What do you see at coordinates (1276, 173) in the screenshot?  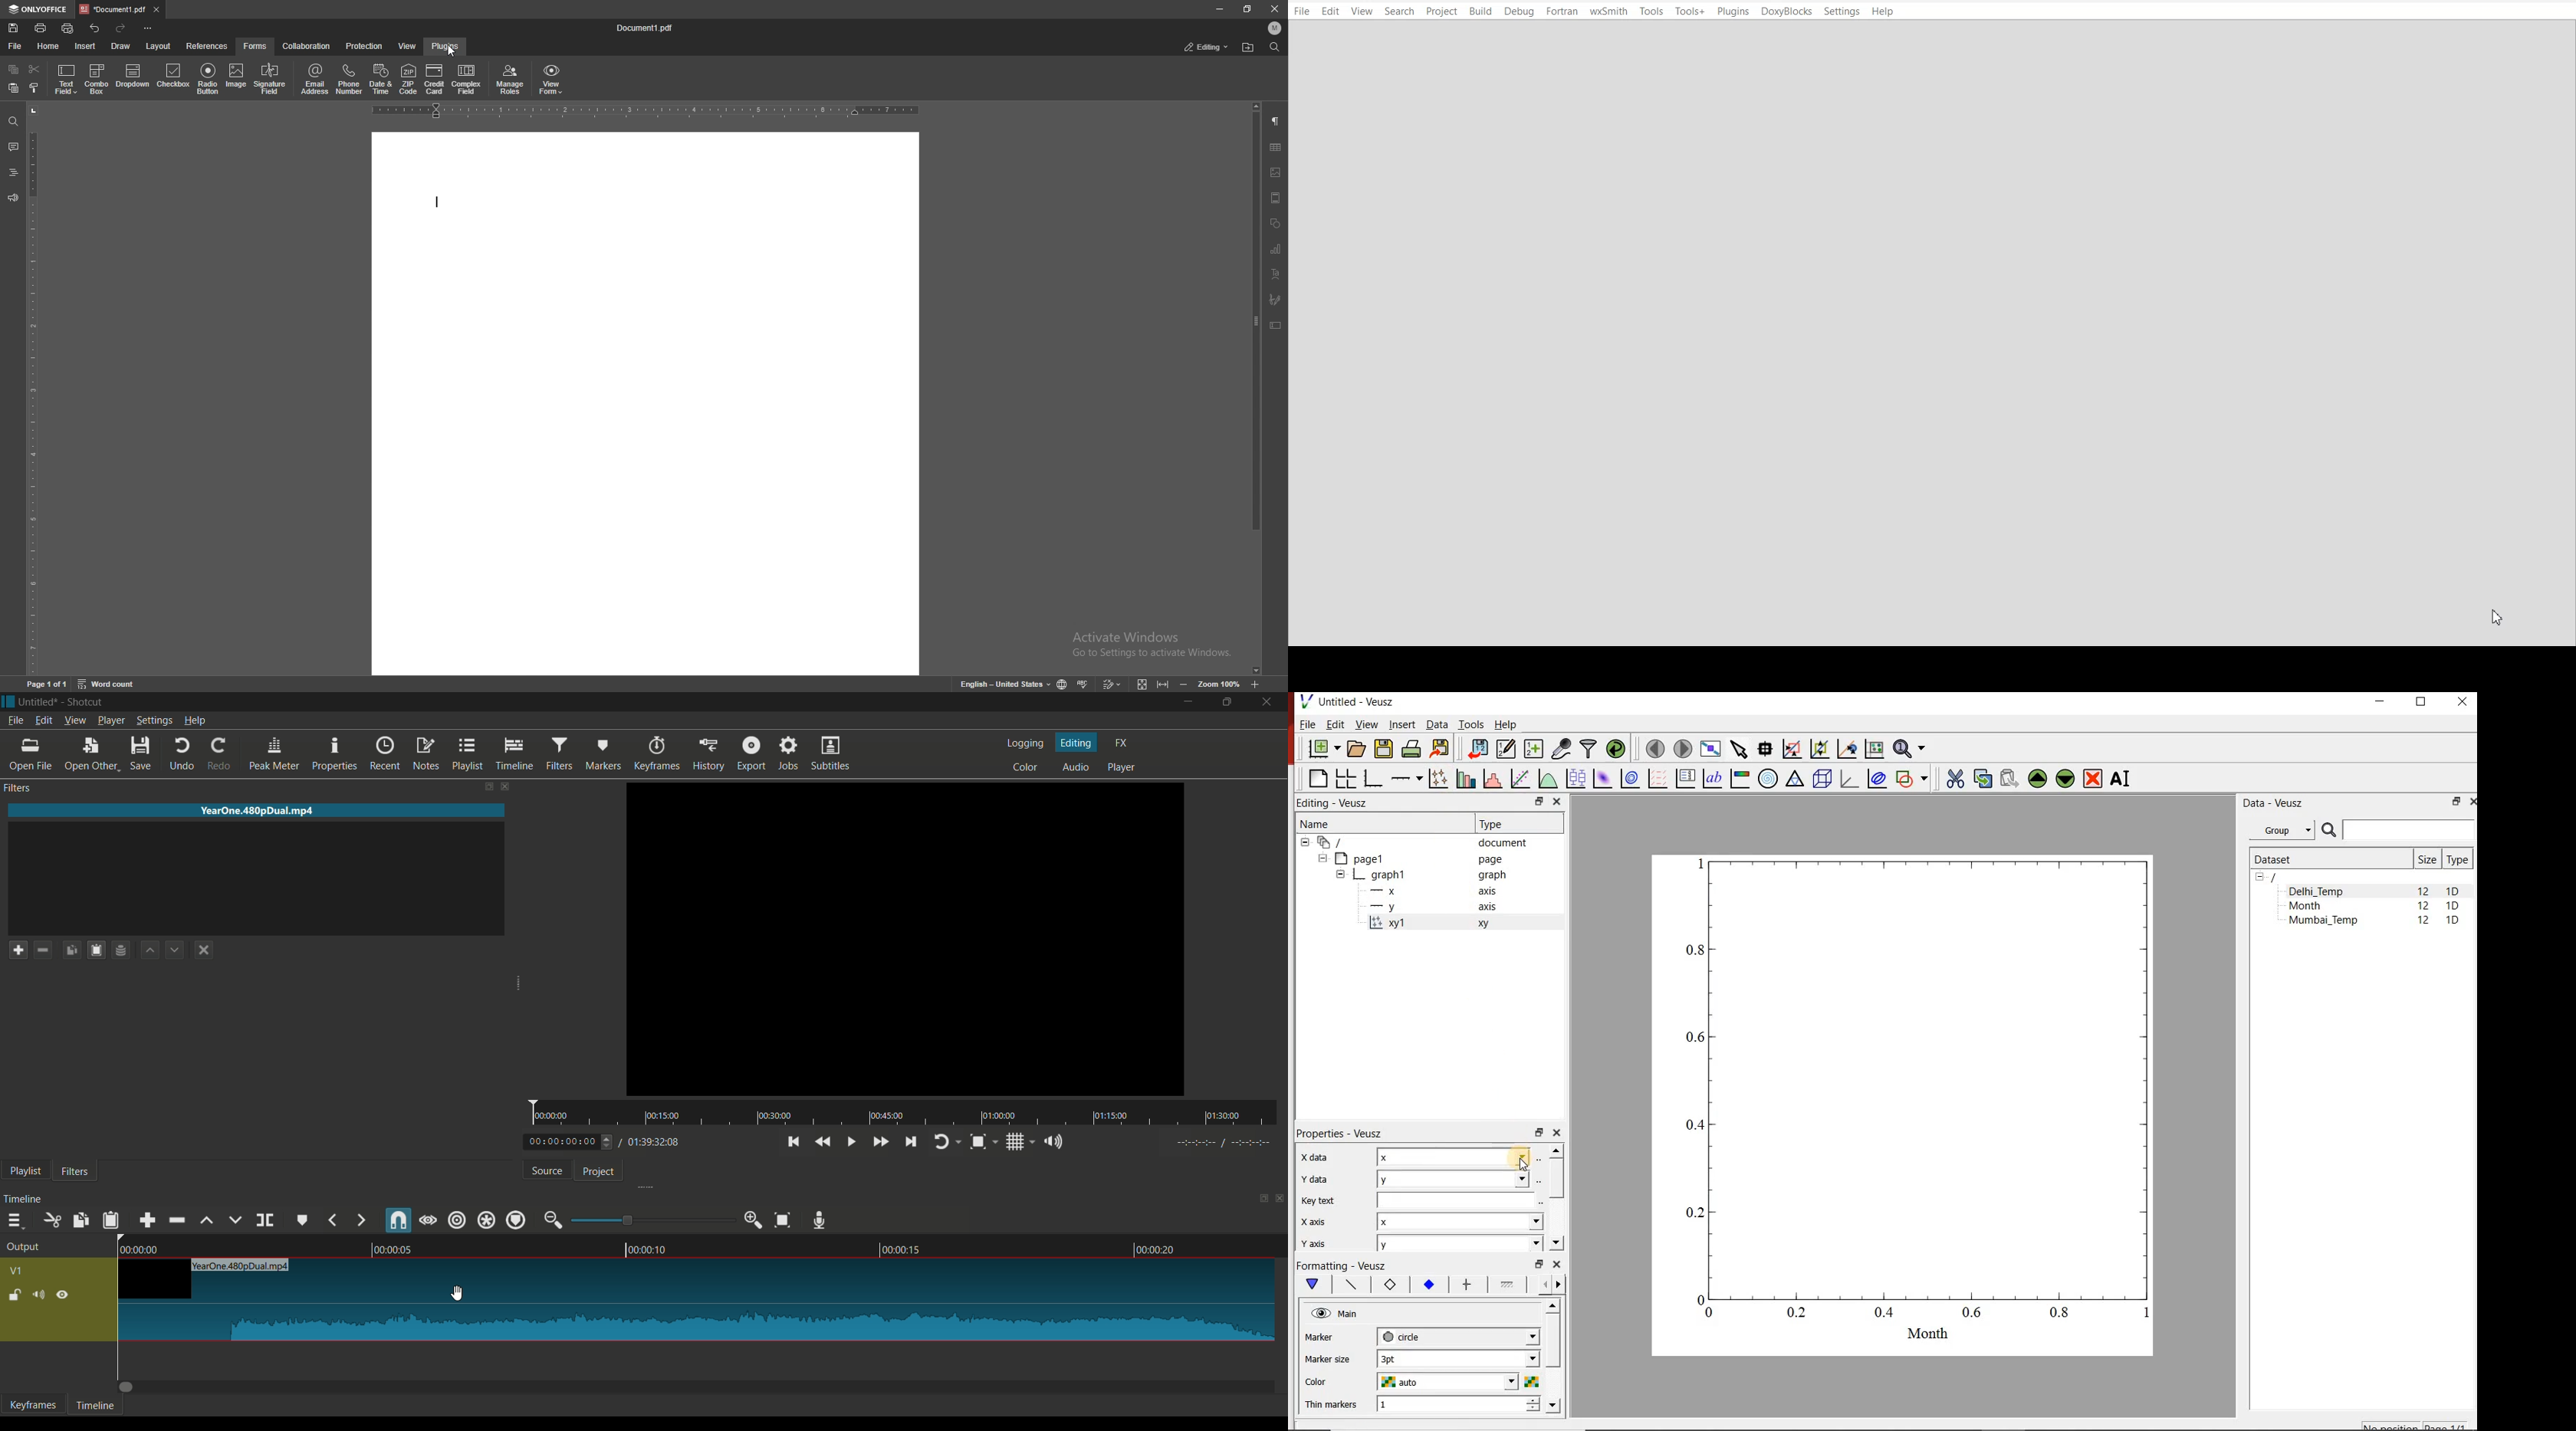 I see `image` at bounding box center [1276, 173].